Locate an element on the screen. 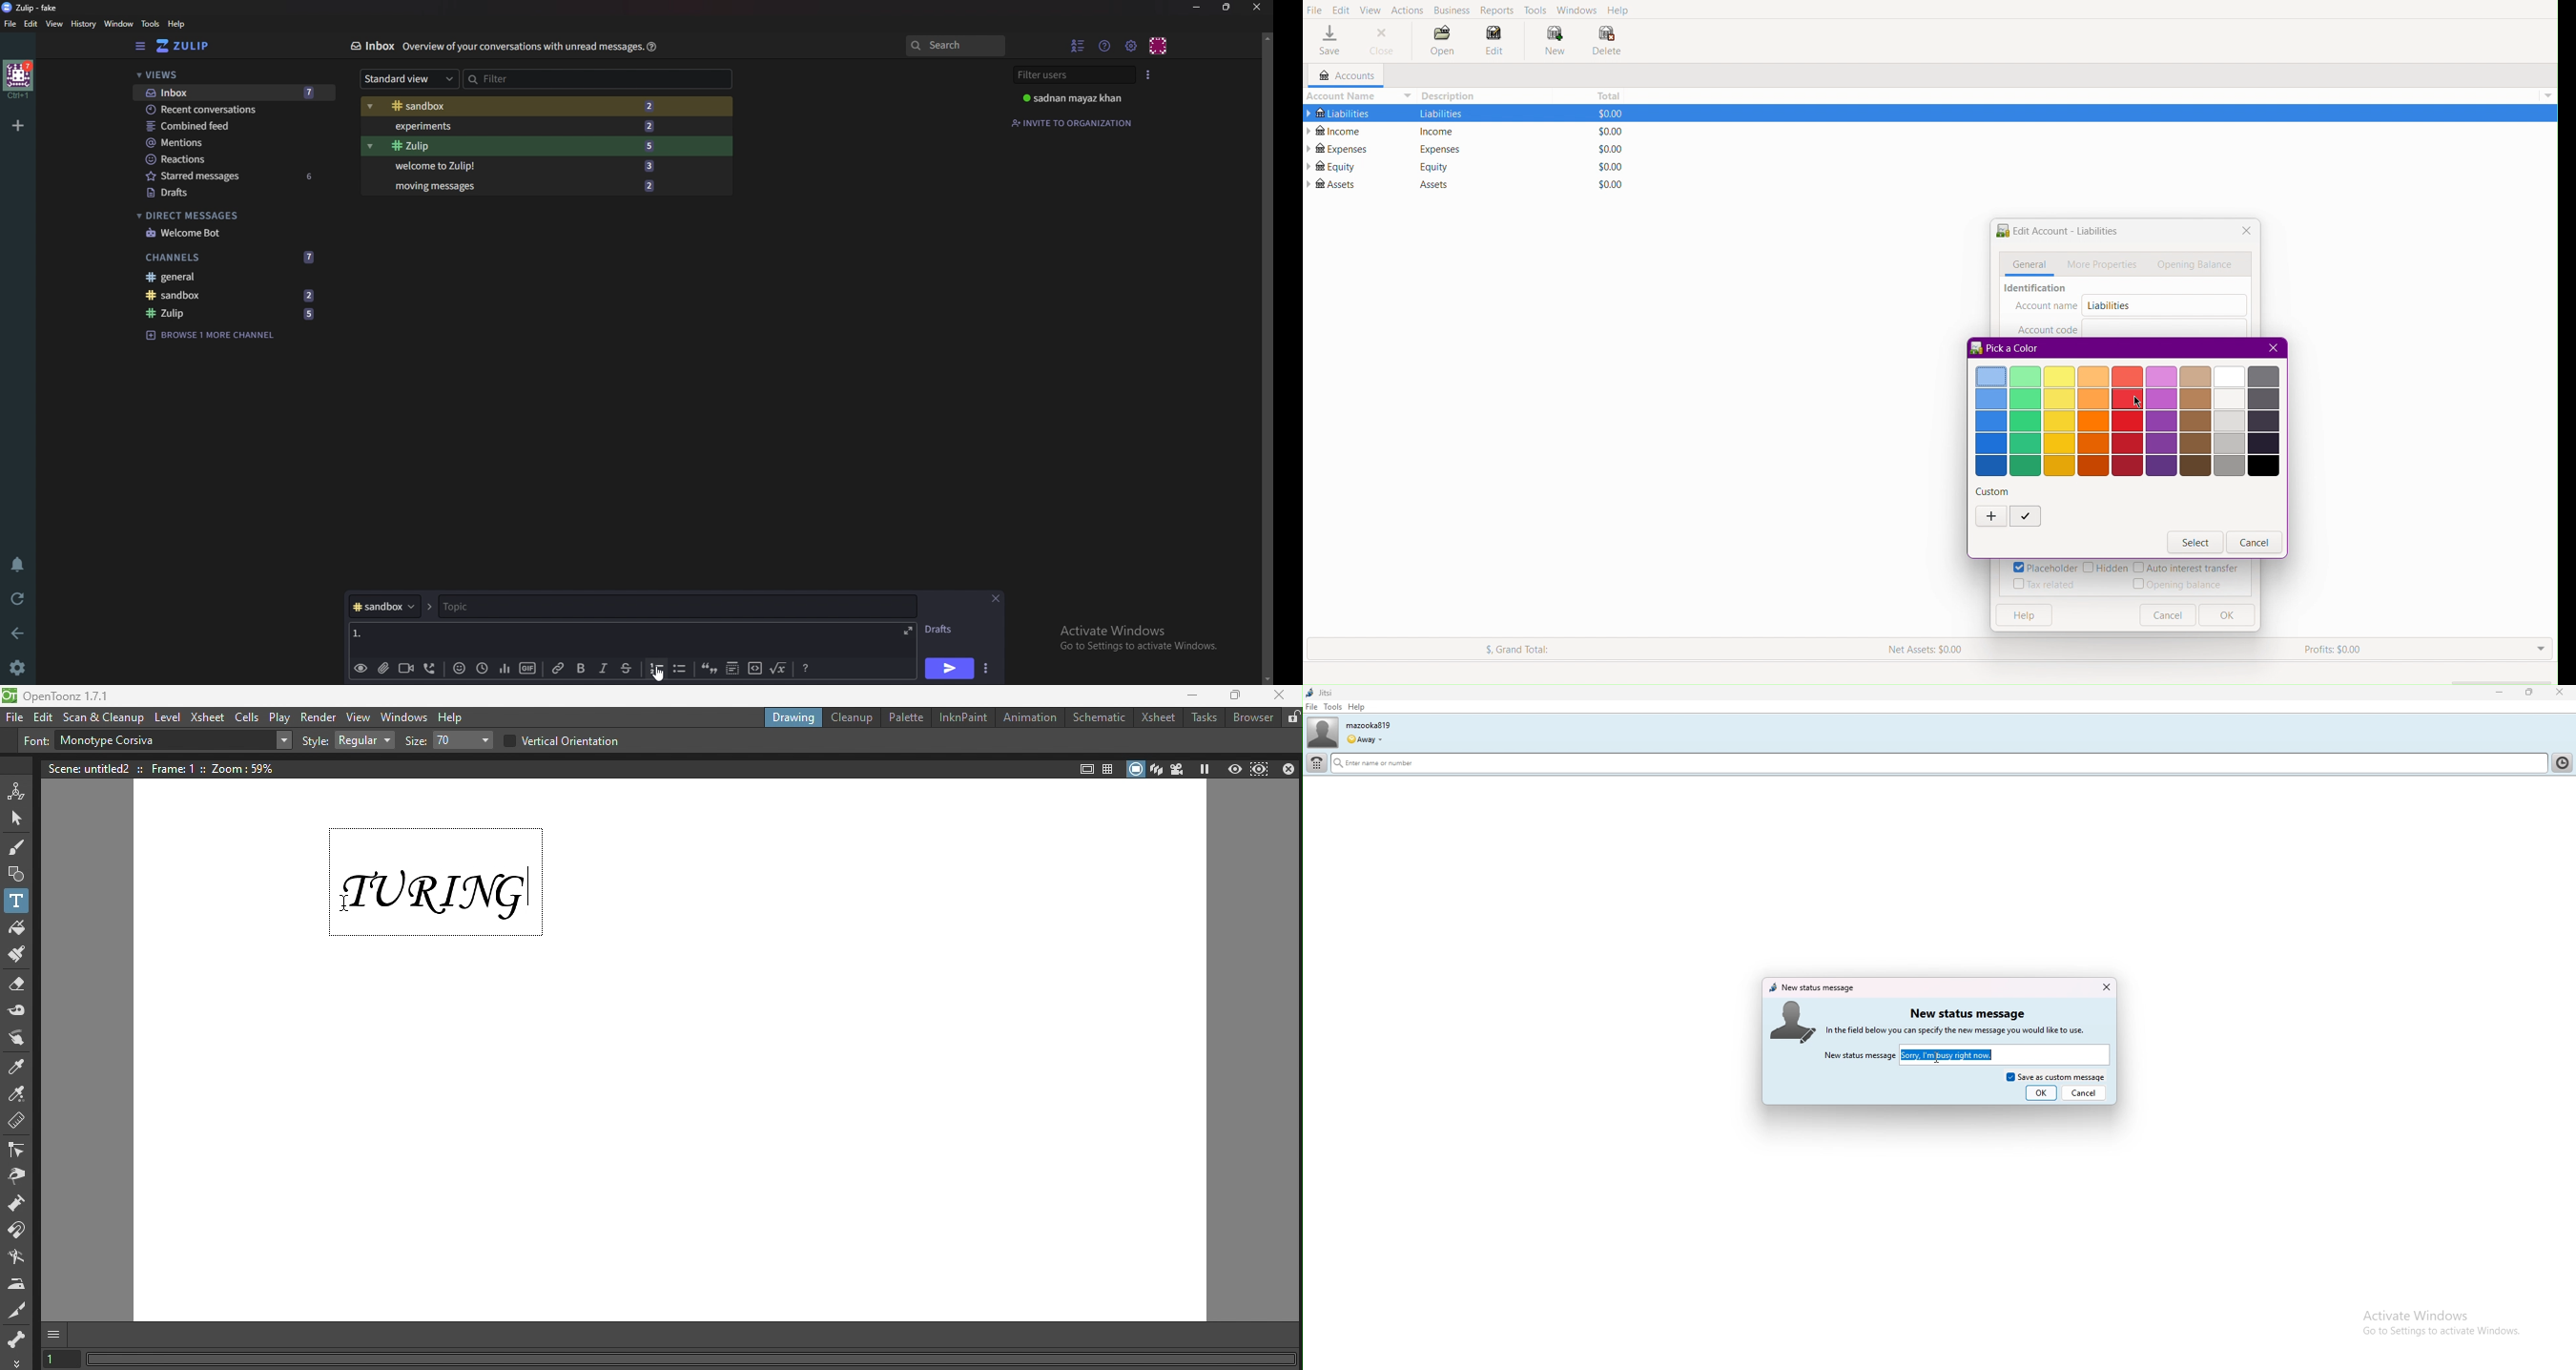  Style picker tool is located at coordinates (19, 1066).